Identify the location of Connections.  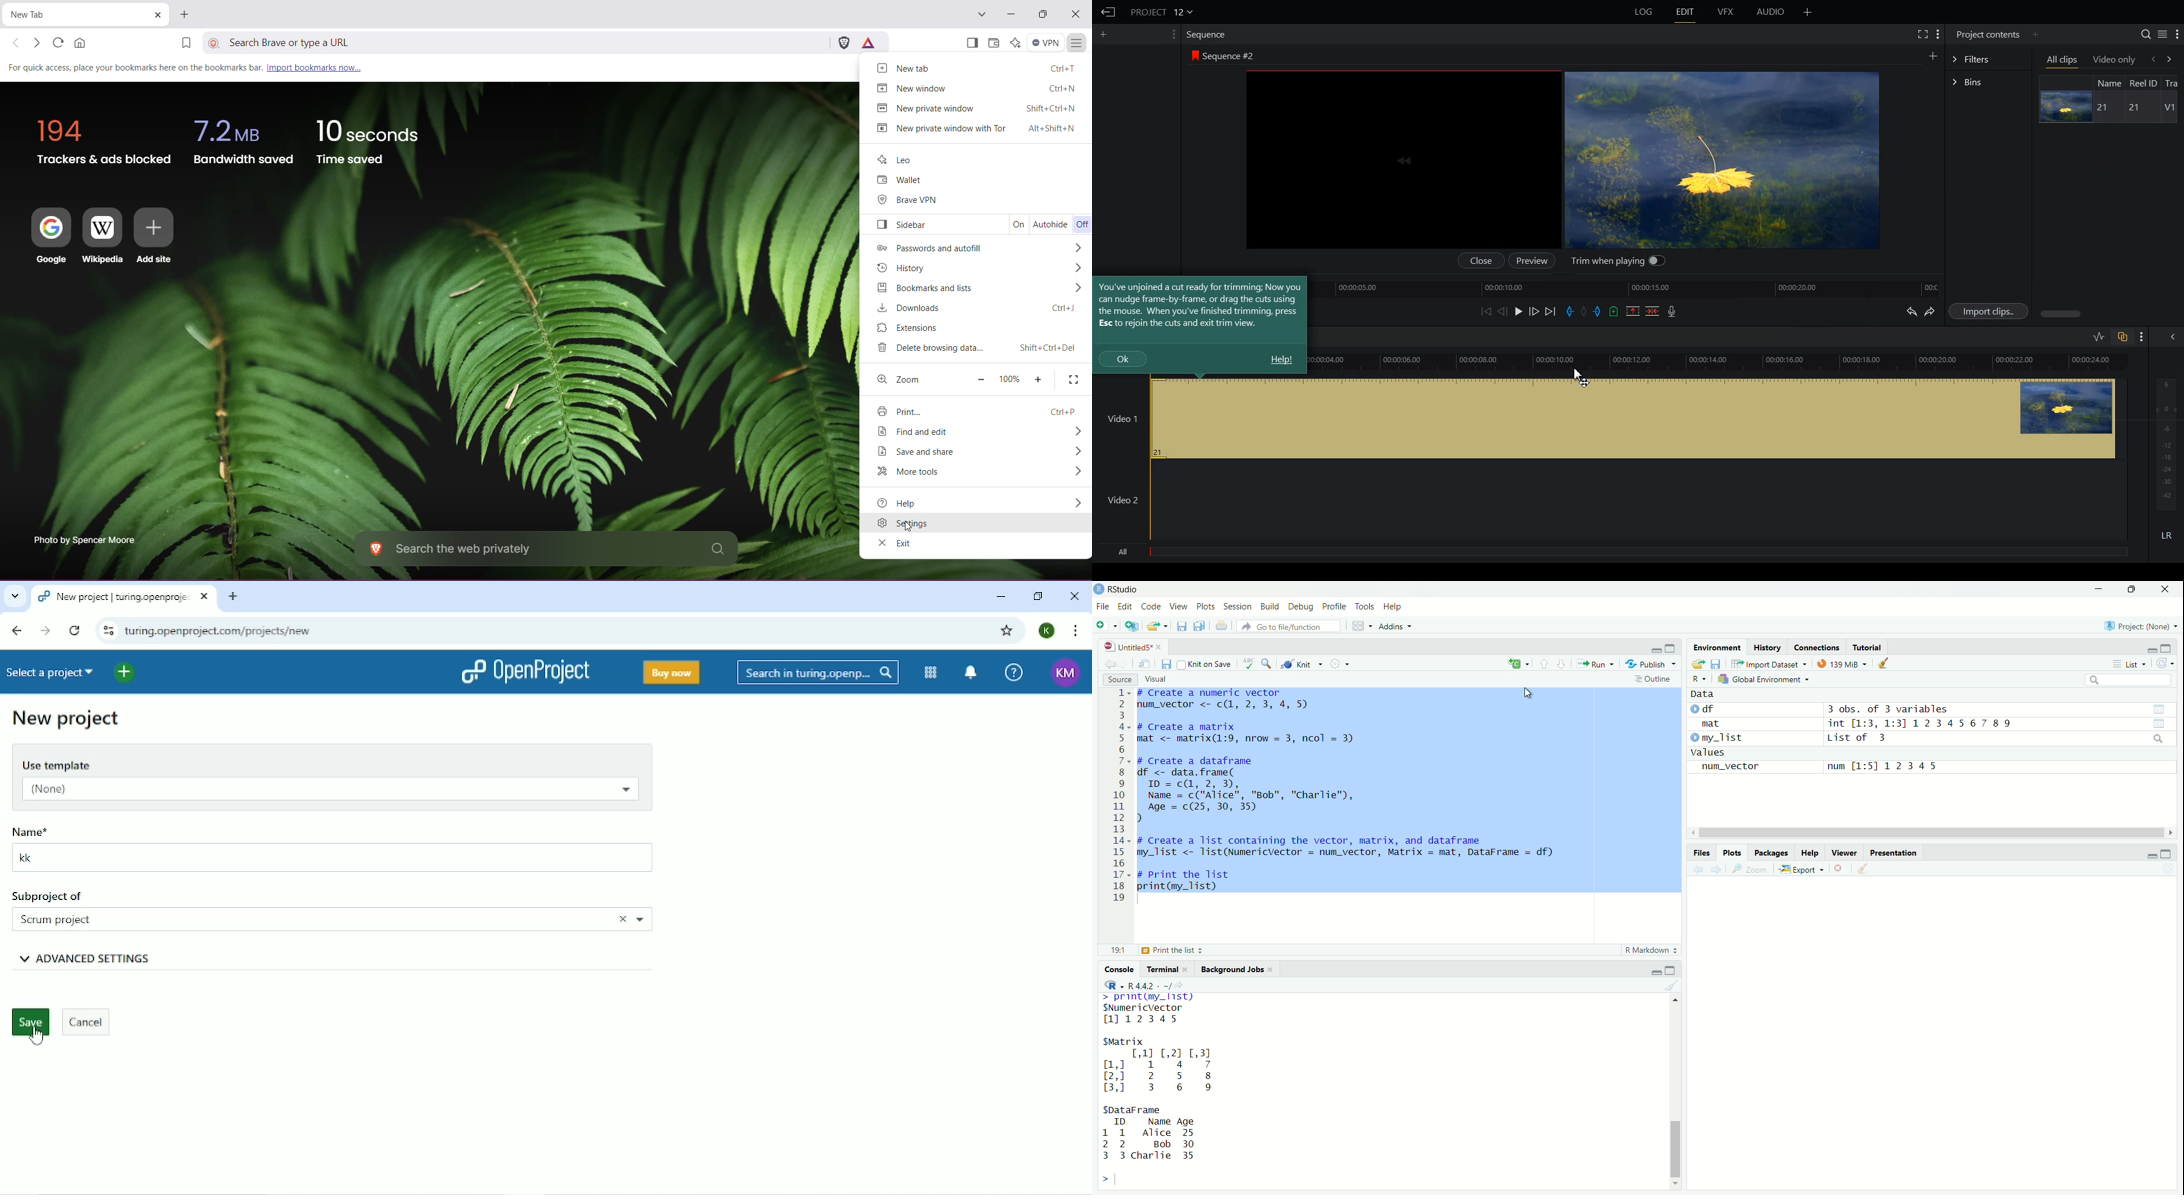
(1820, 647).